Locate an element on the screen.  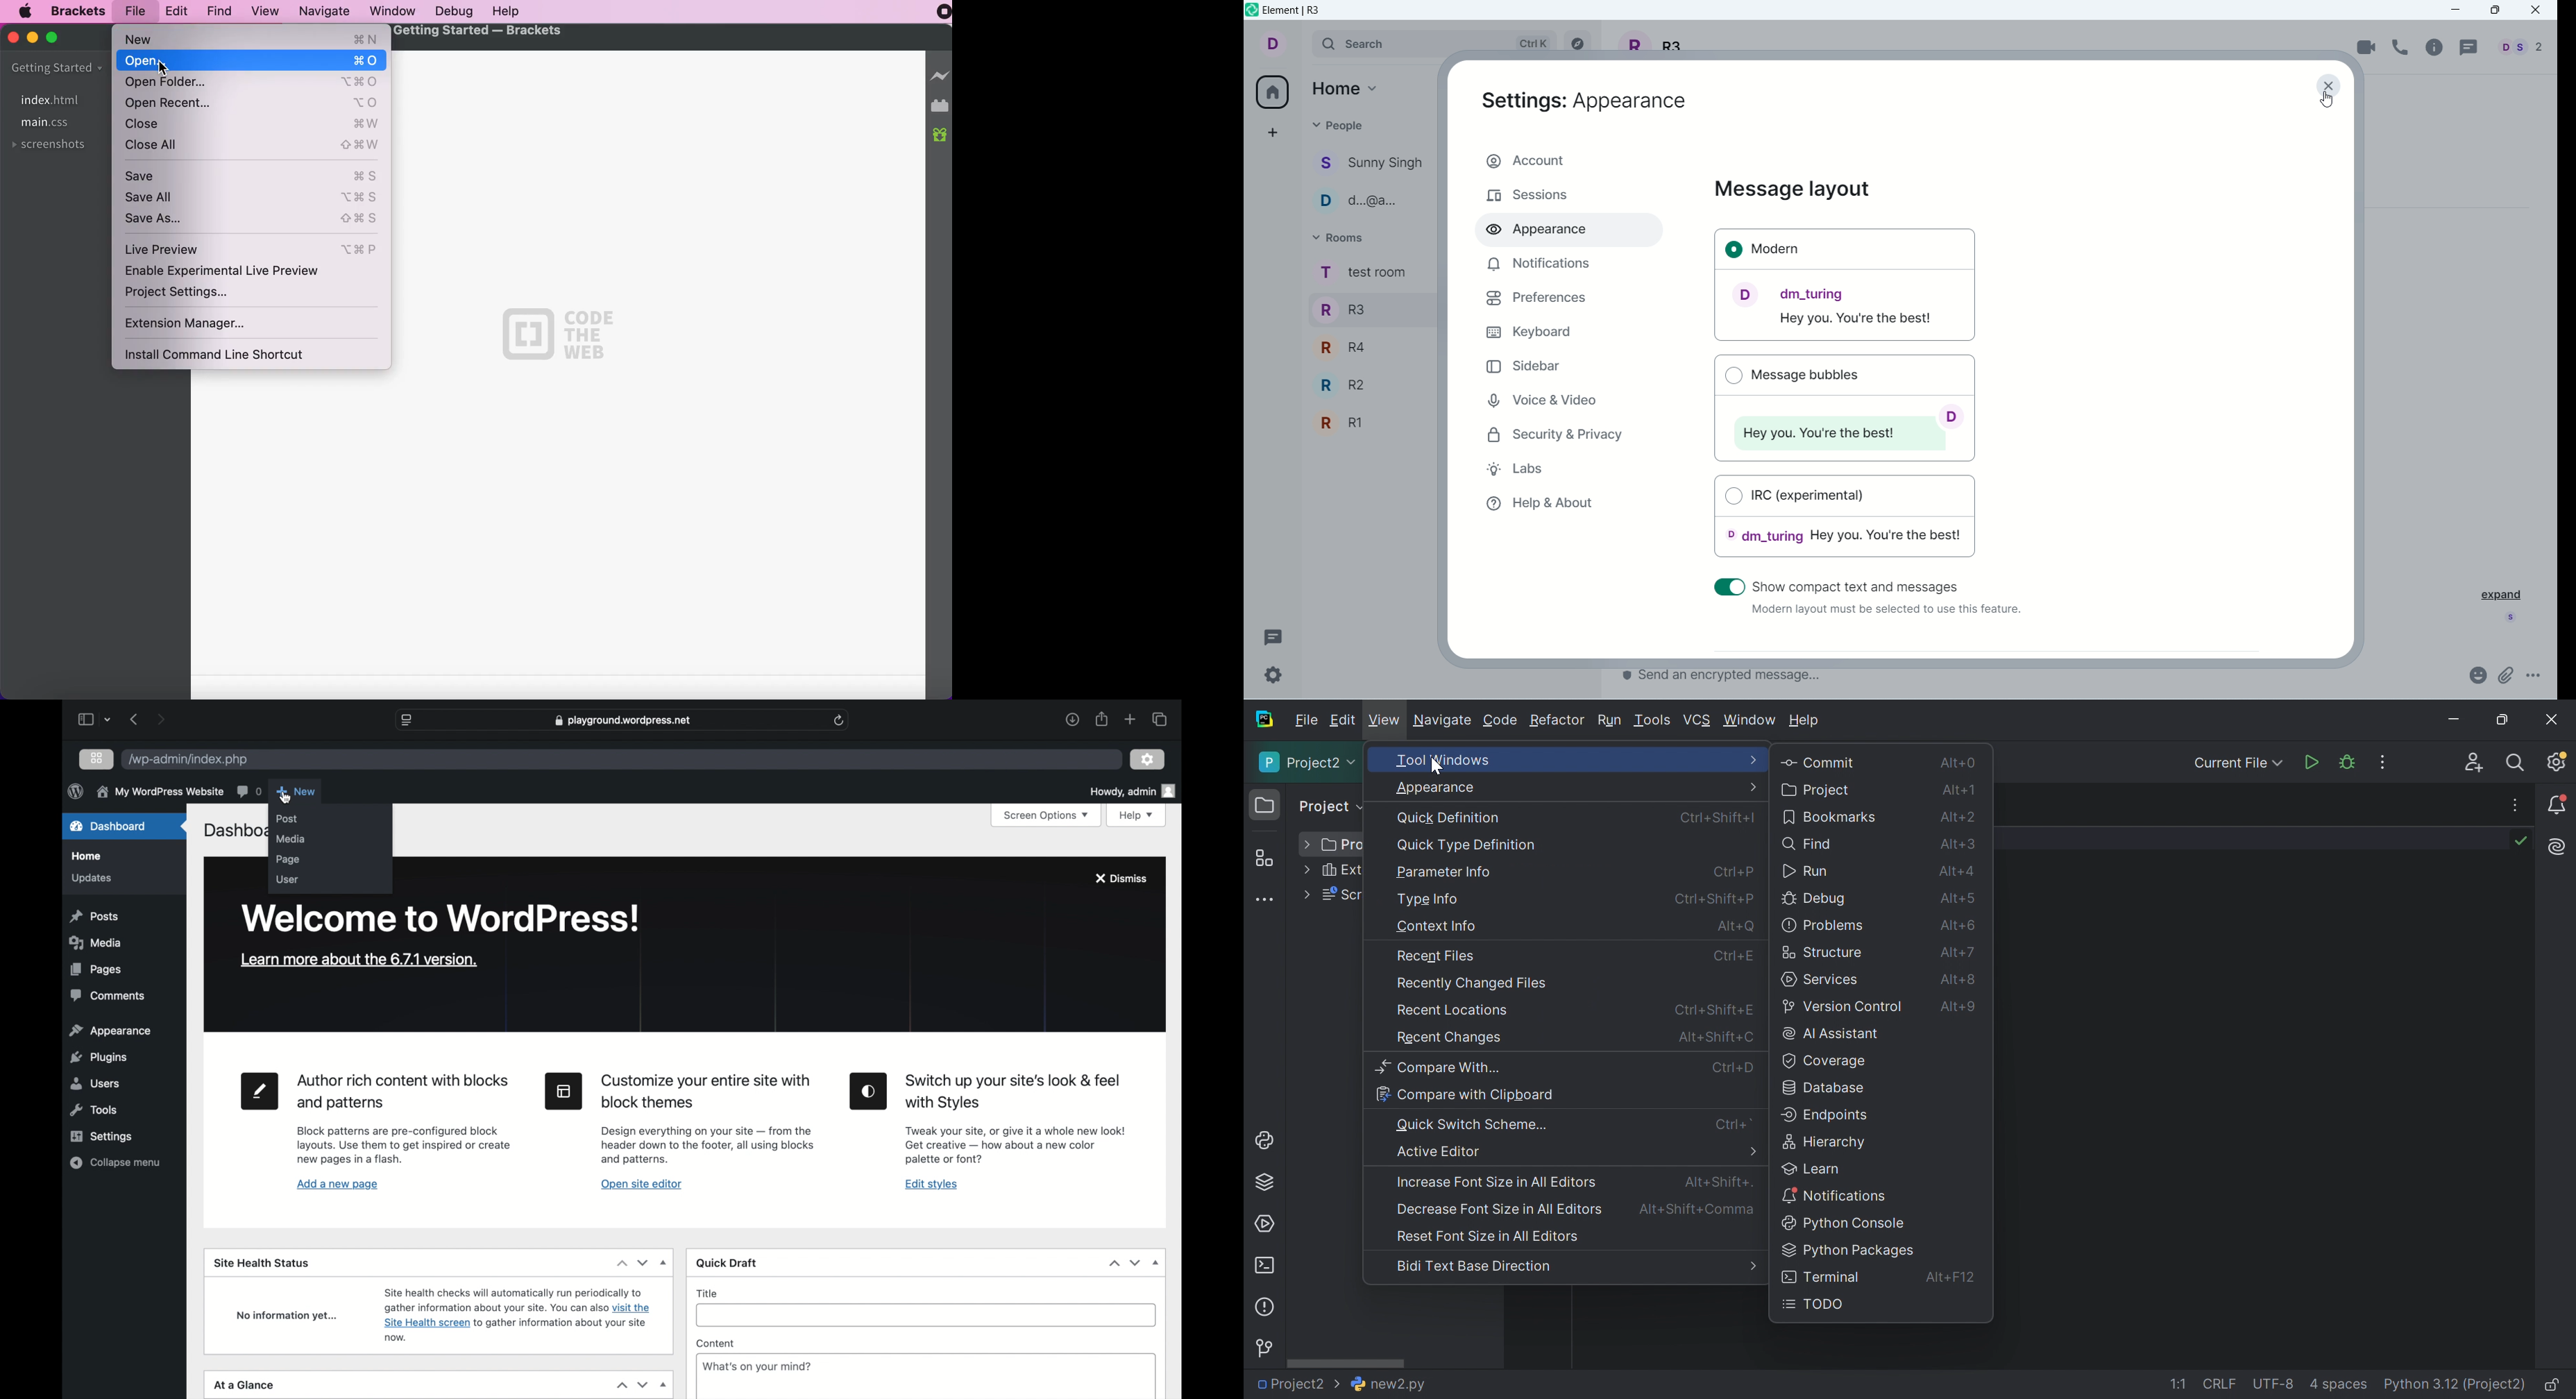
rooms is located at coordinates (1341, 238).